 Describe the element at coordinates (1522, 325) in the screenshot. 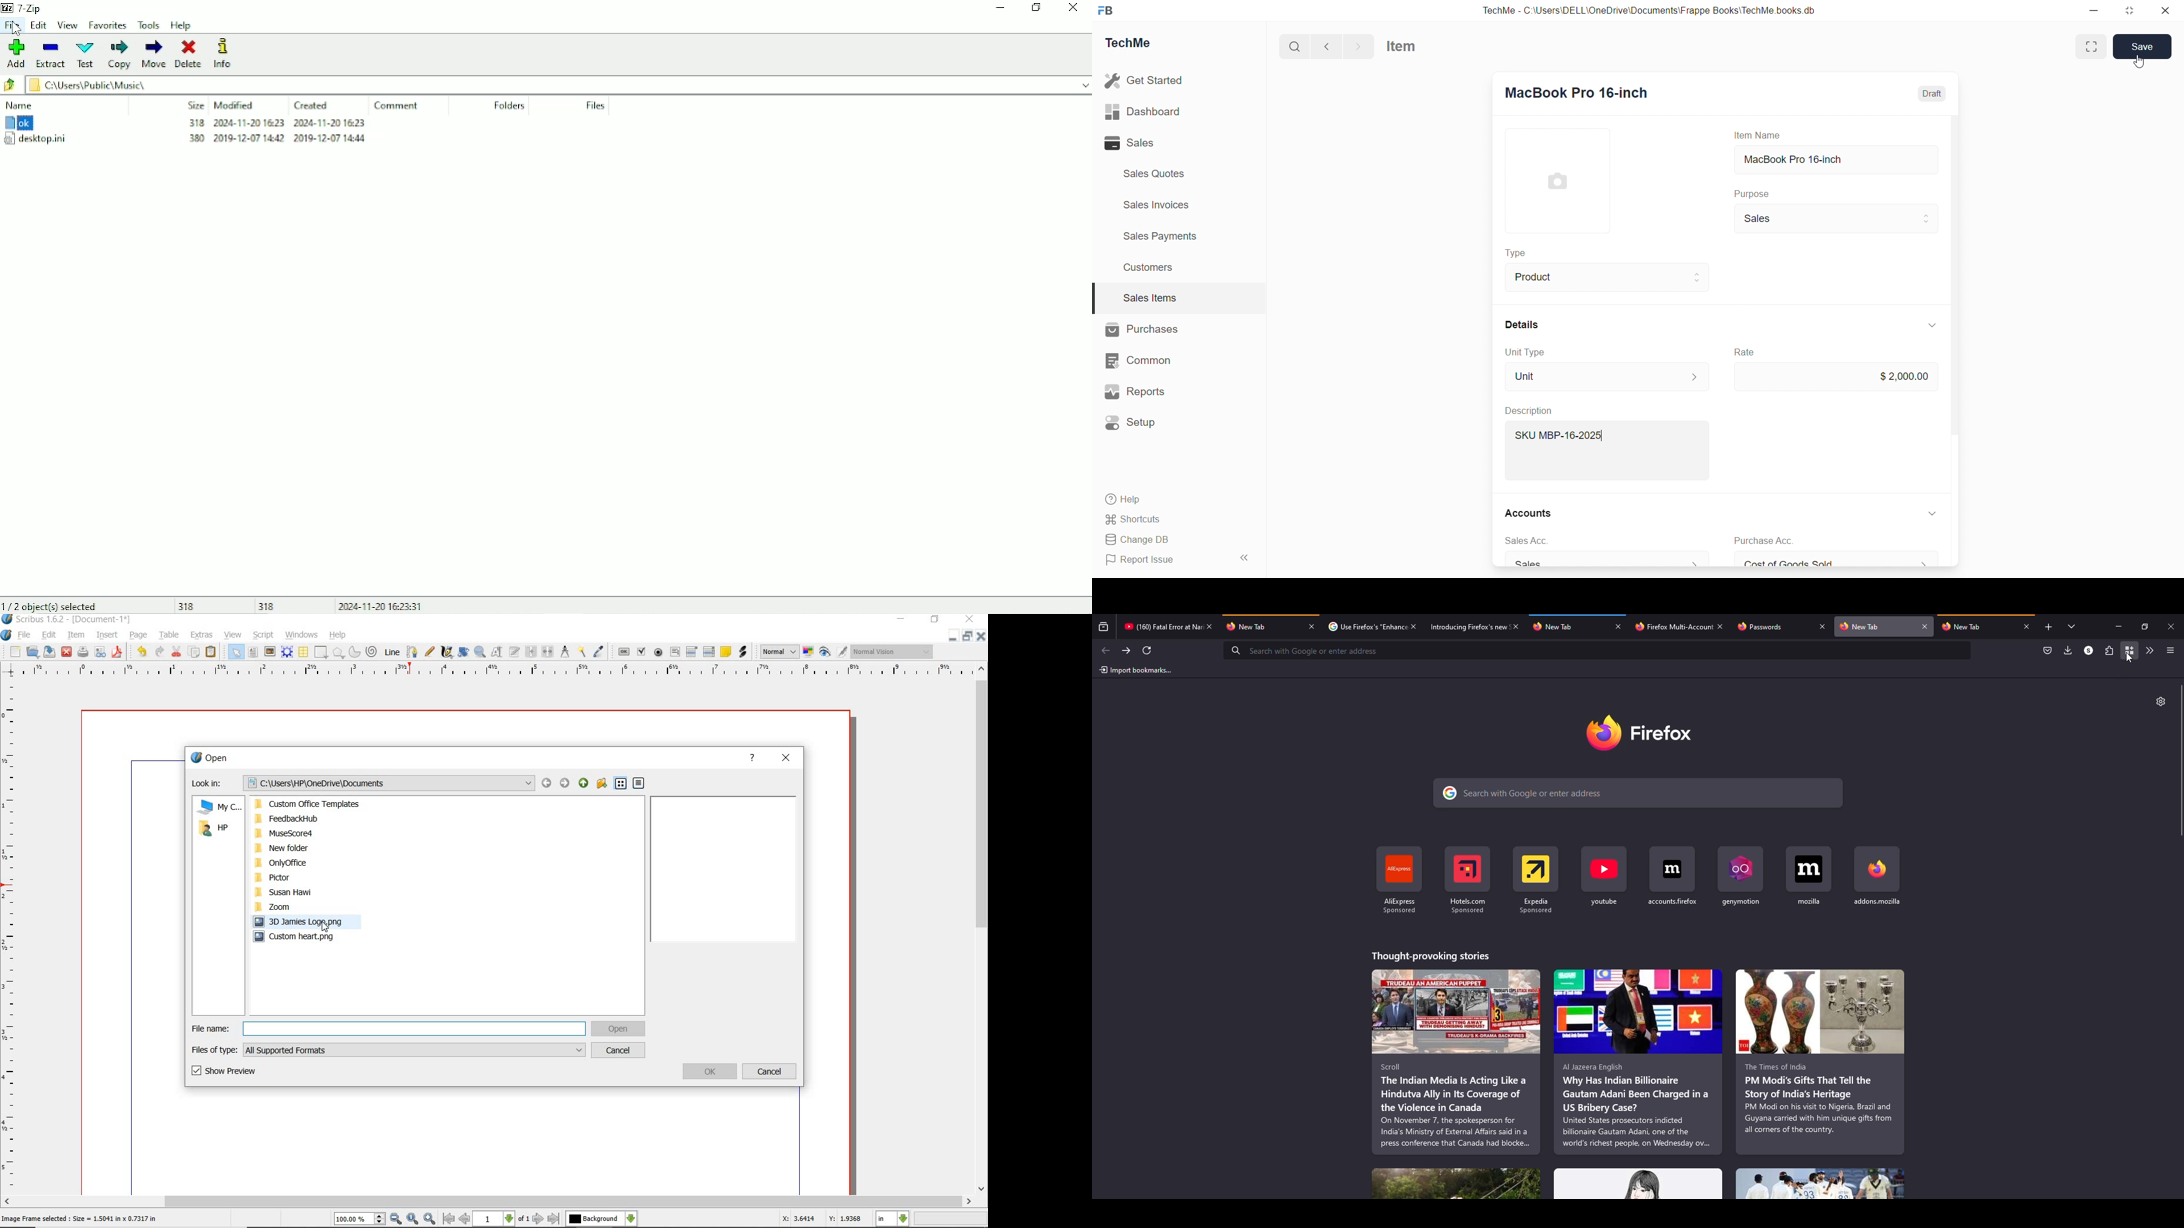

I see `Details` at that location.